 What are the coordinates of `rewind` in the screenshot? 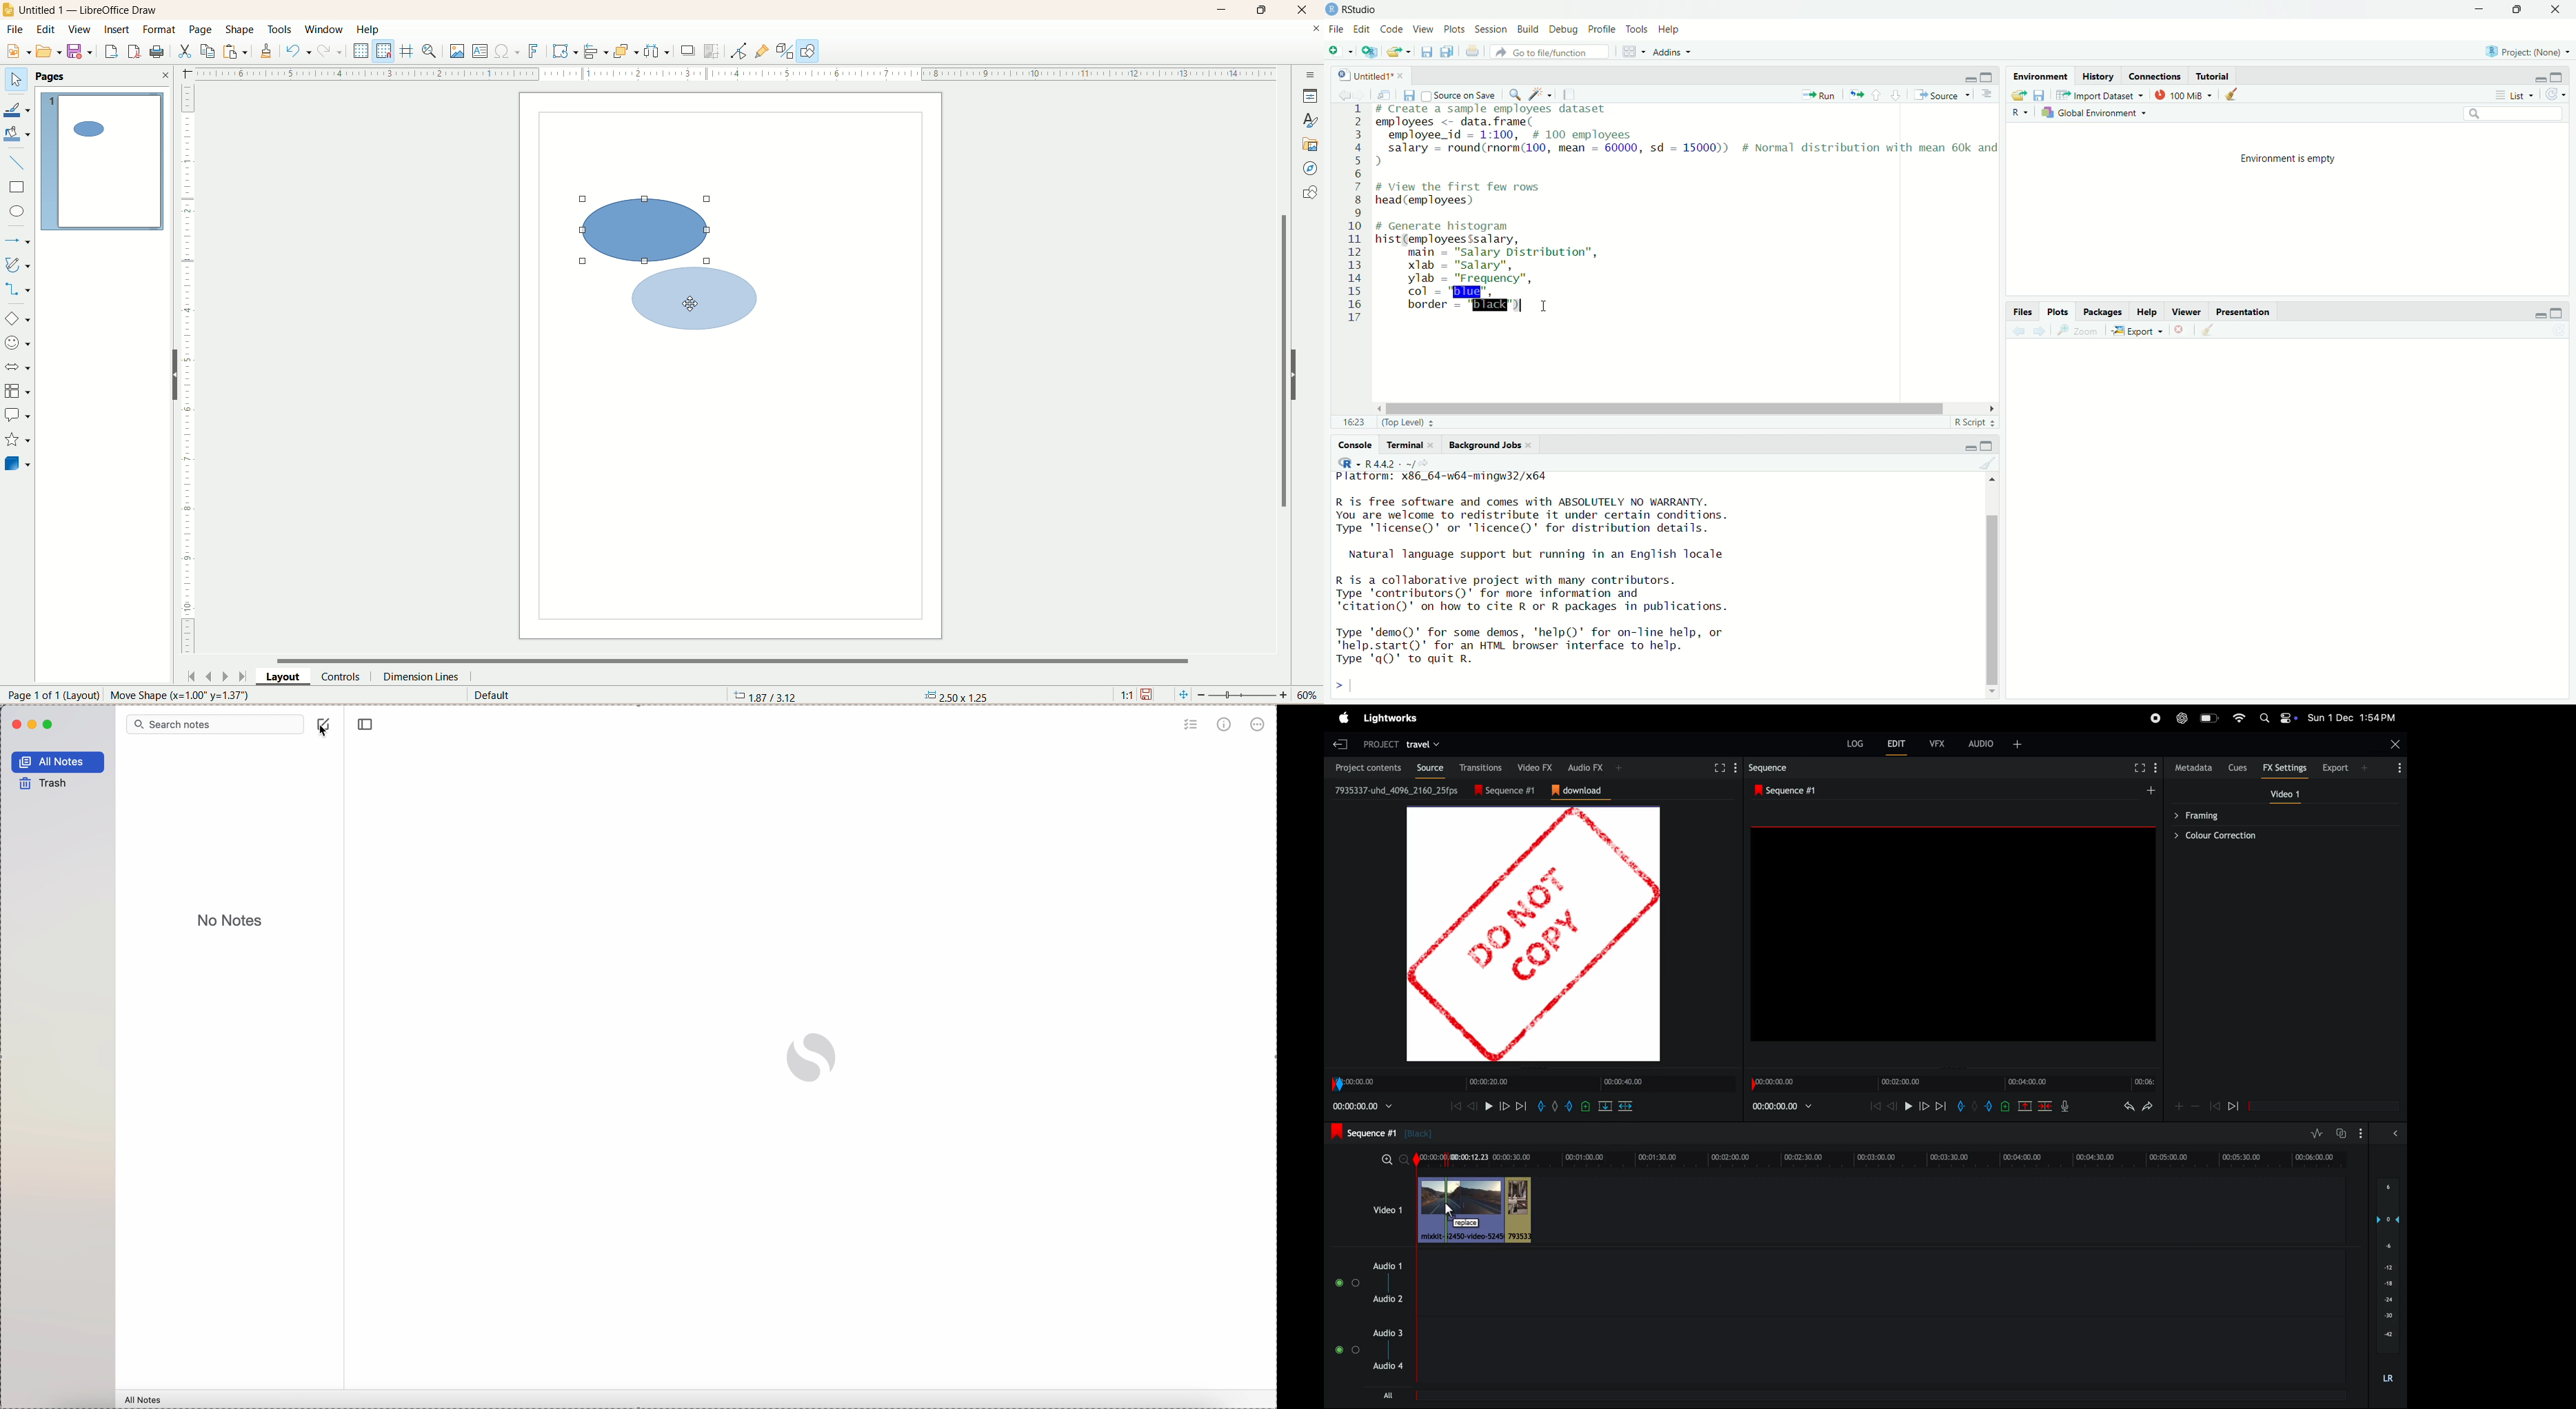 It's located at (2045, 1106).